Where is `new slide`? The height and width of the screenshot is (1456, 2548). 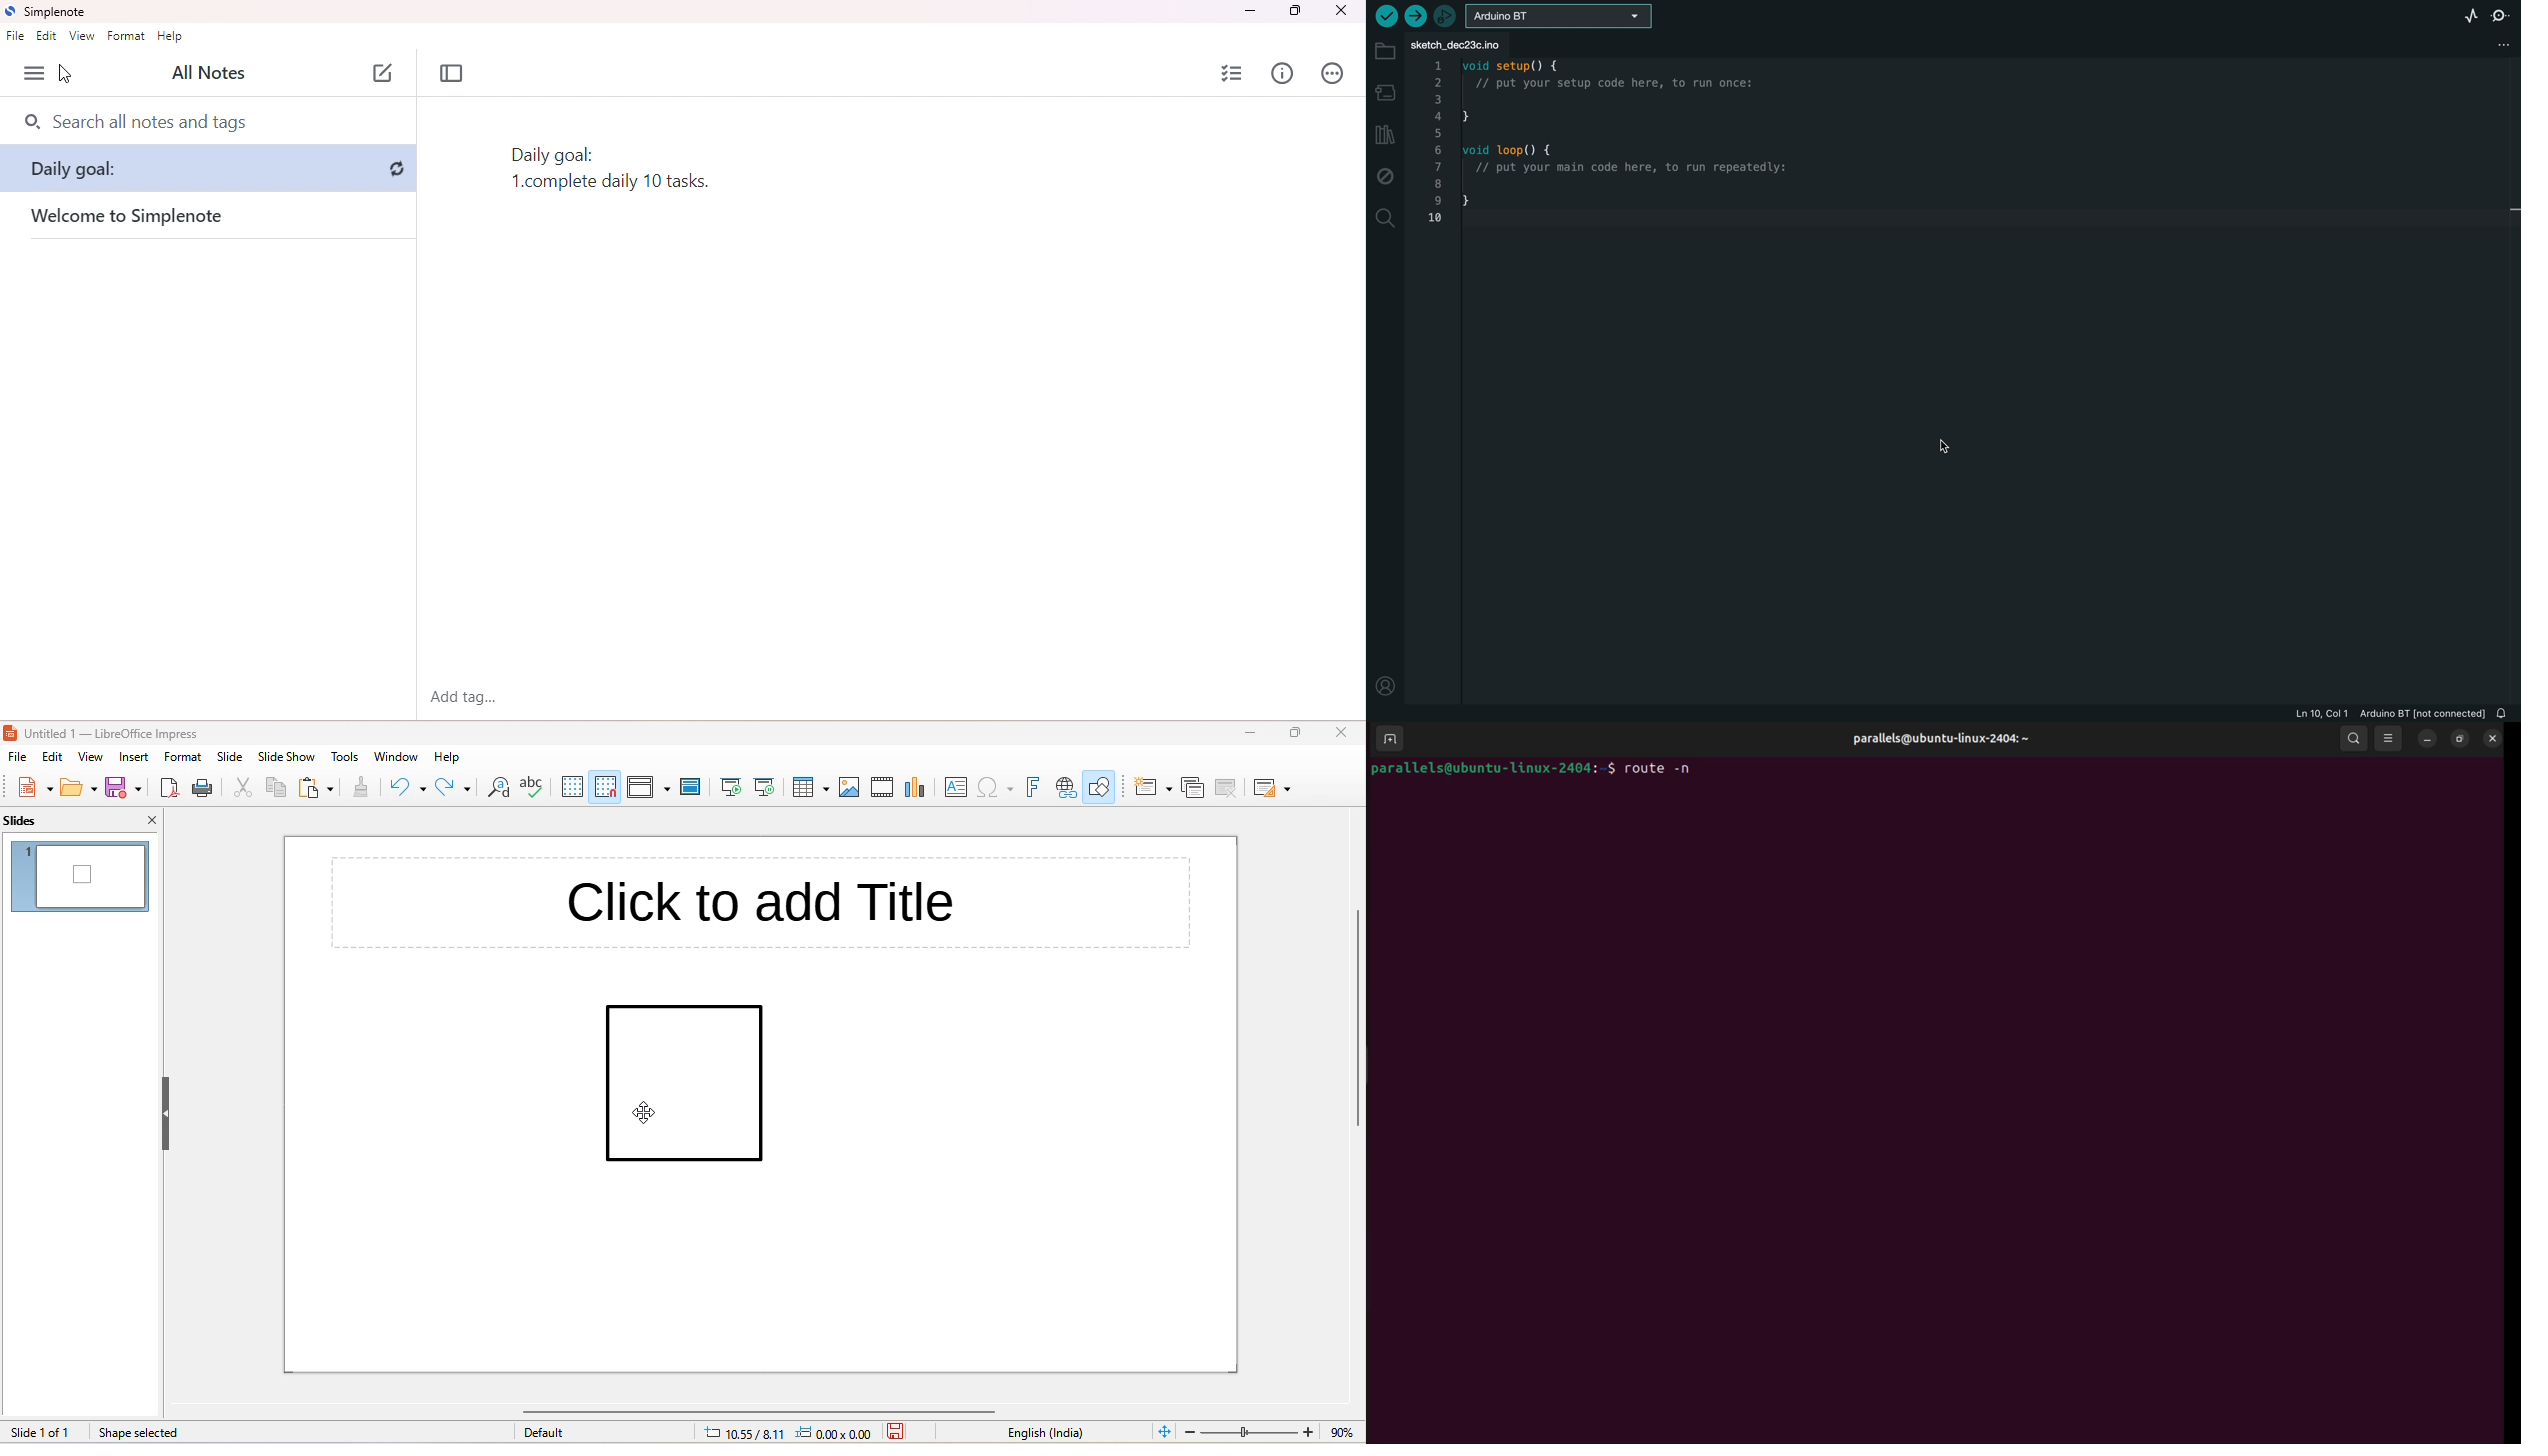 new slide is located at coordinates (1152, 787).